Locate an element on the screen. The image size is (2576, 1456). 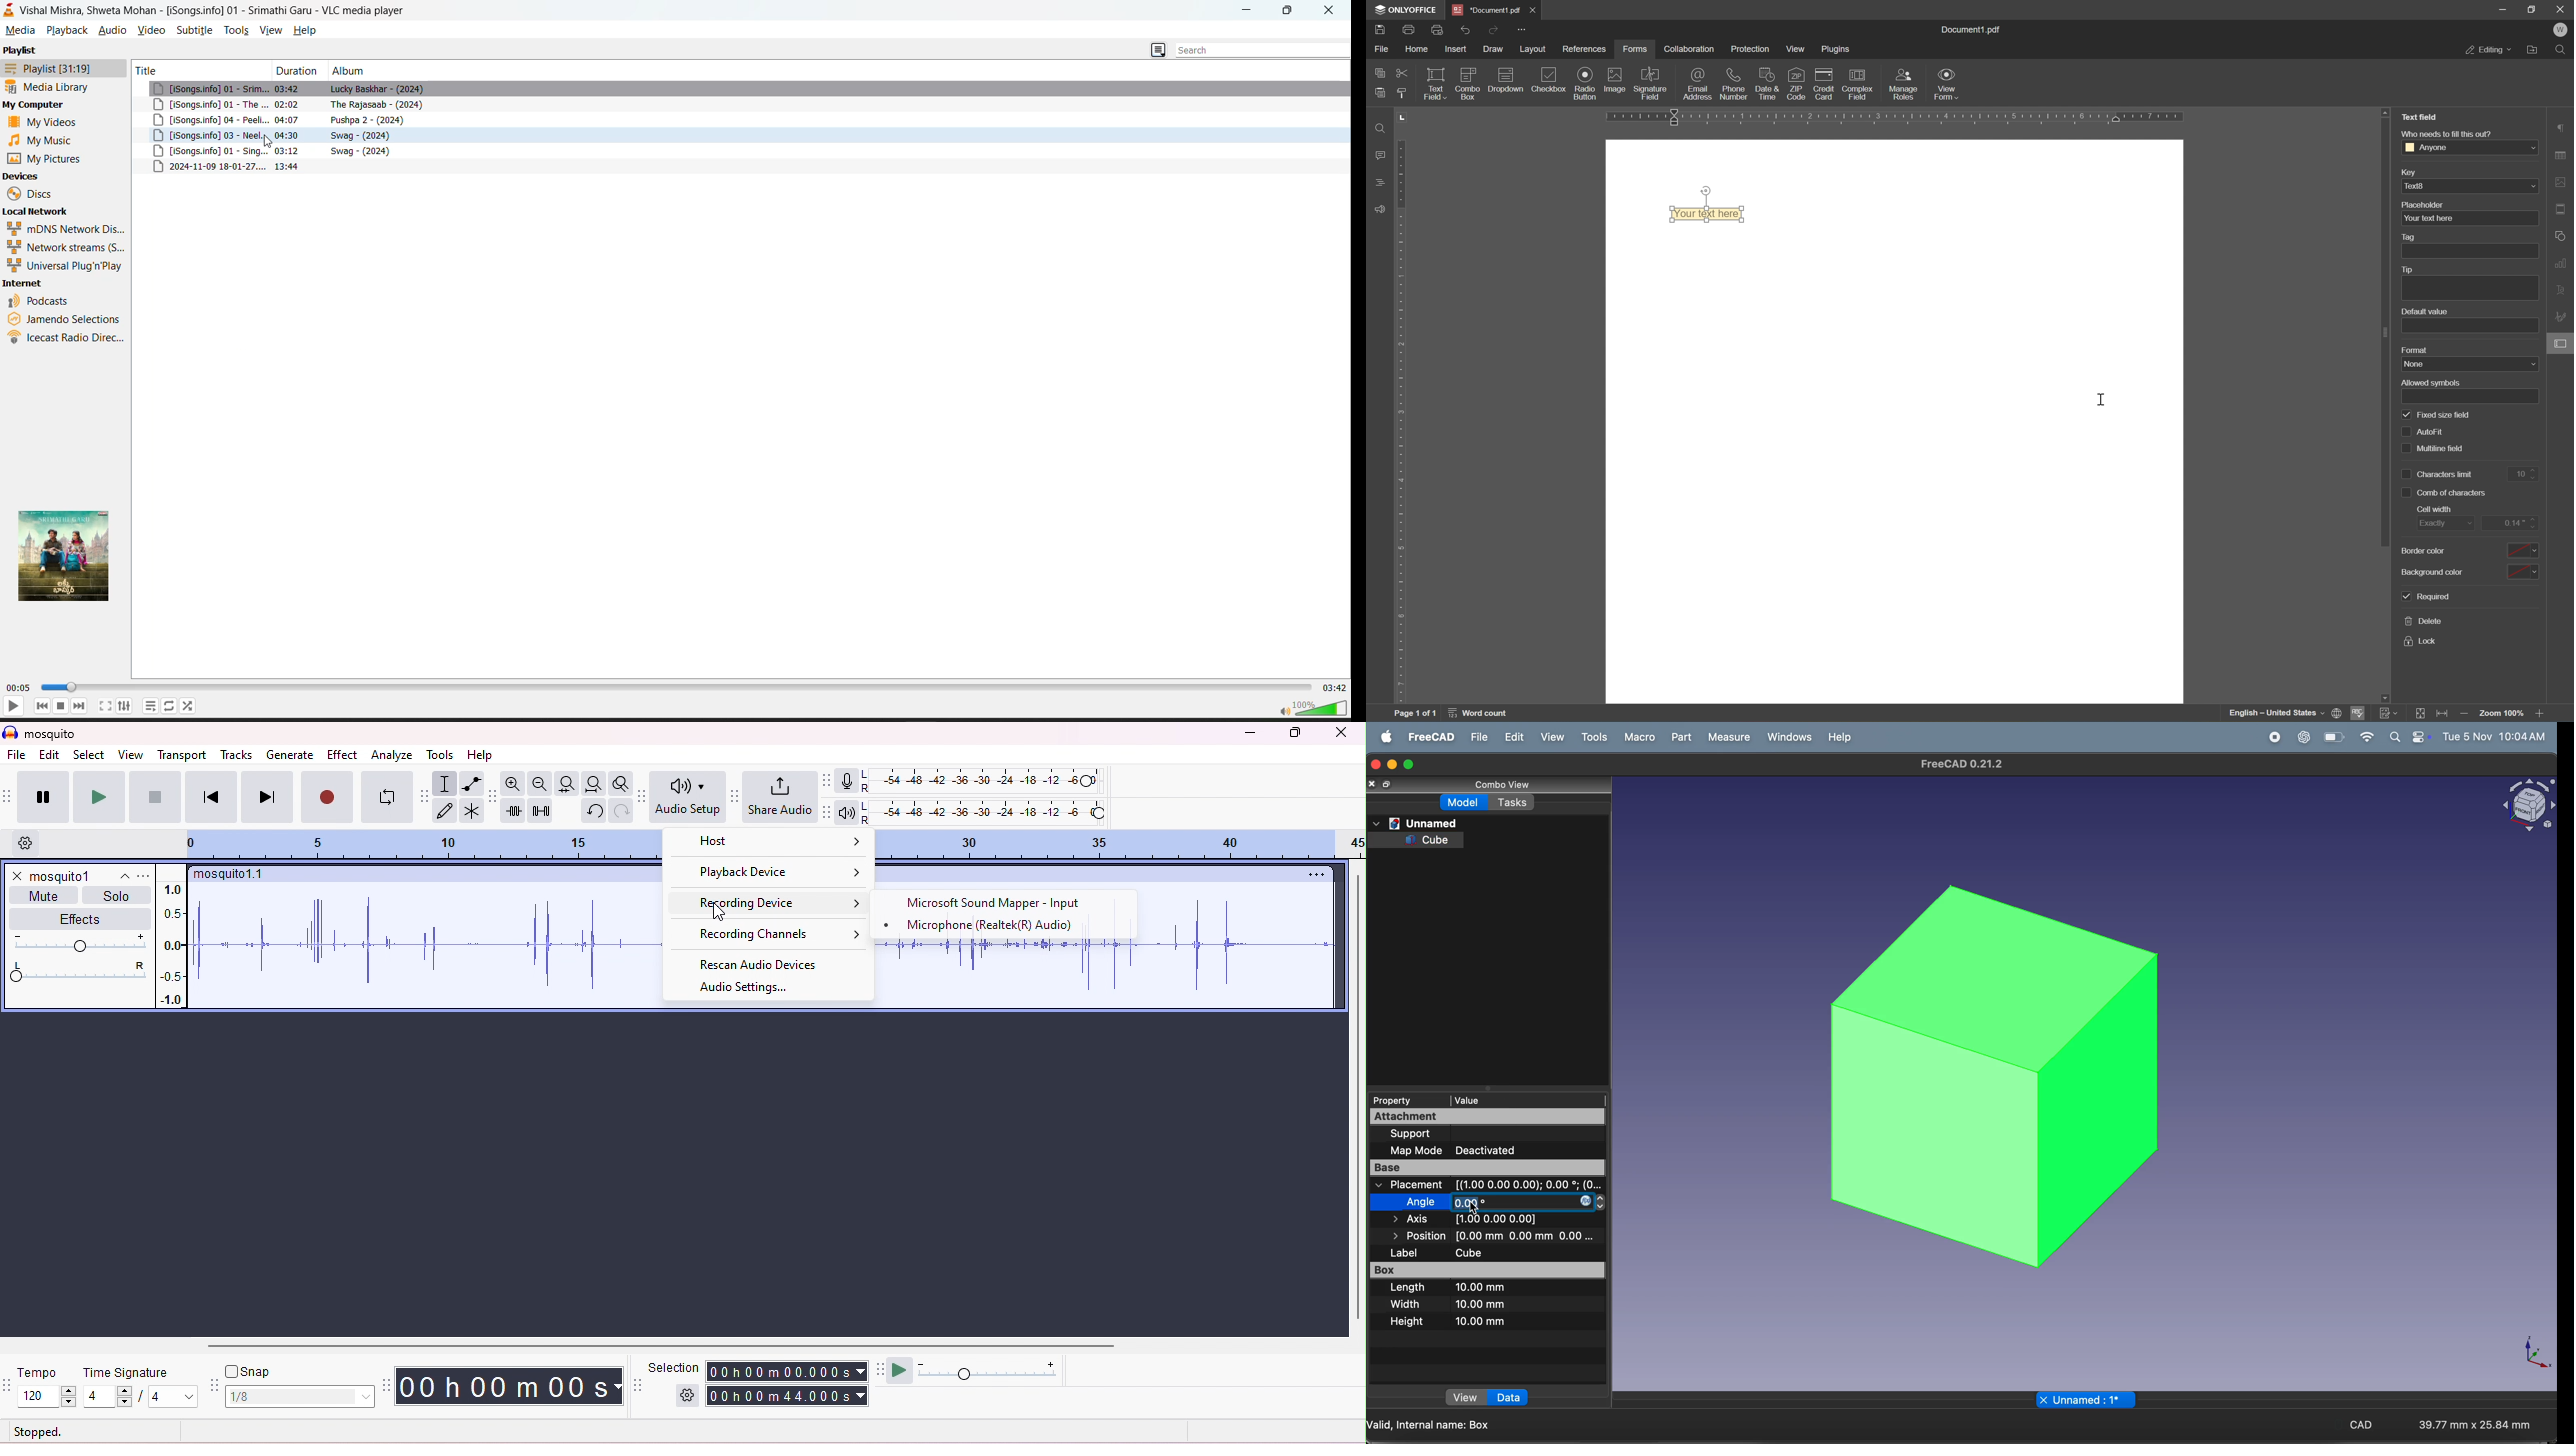
tempo tool bar is located at coordinates (9, 1383).